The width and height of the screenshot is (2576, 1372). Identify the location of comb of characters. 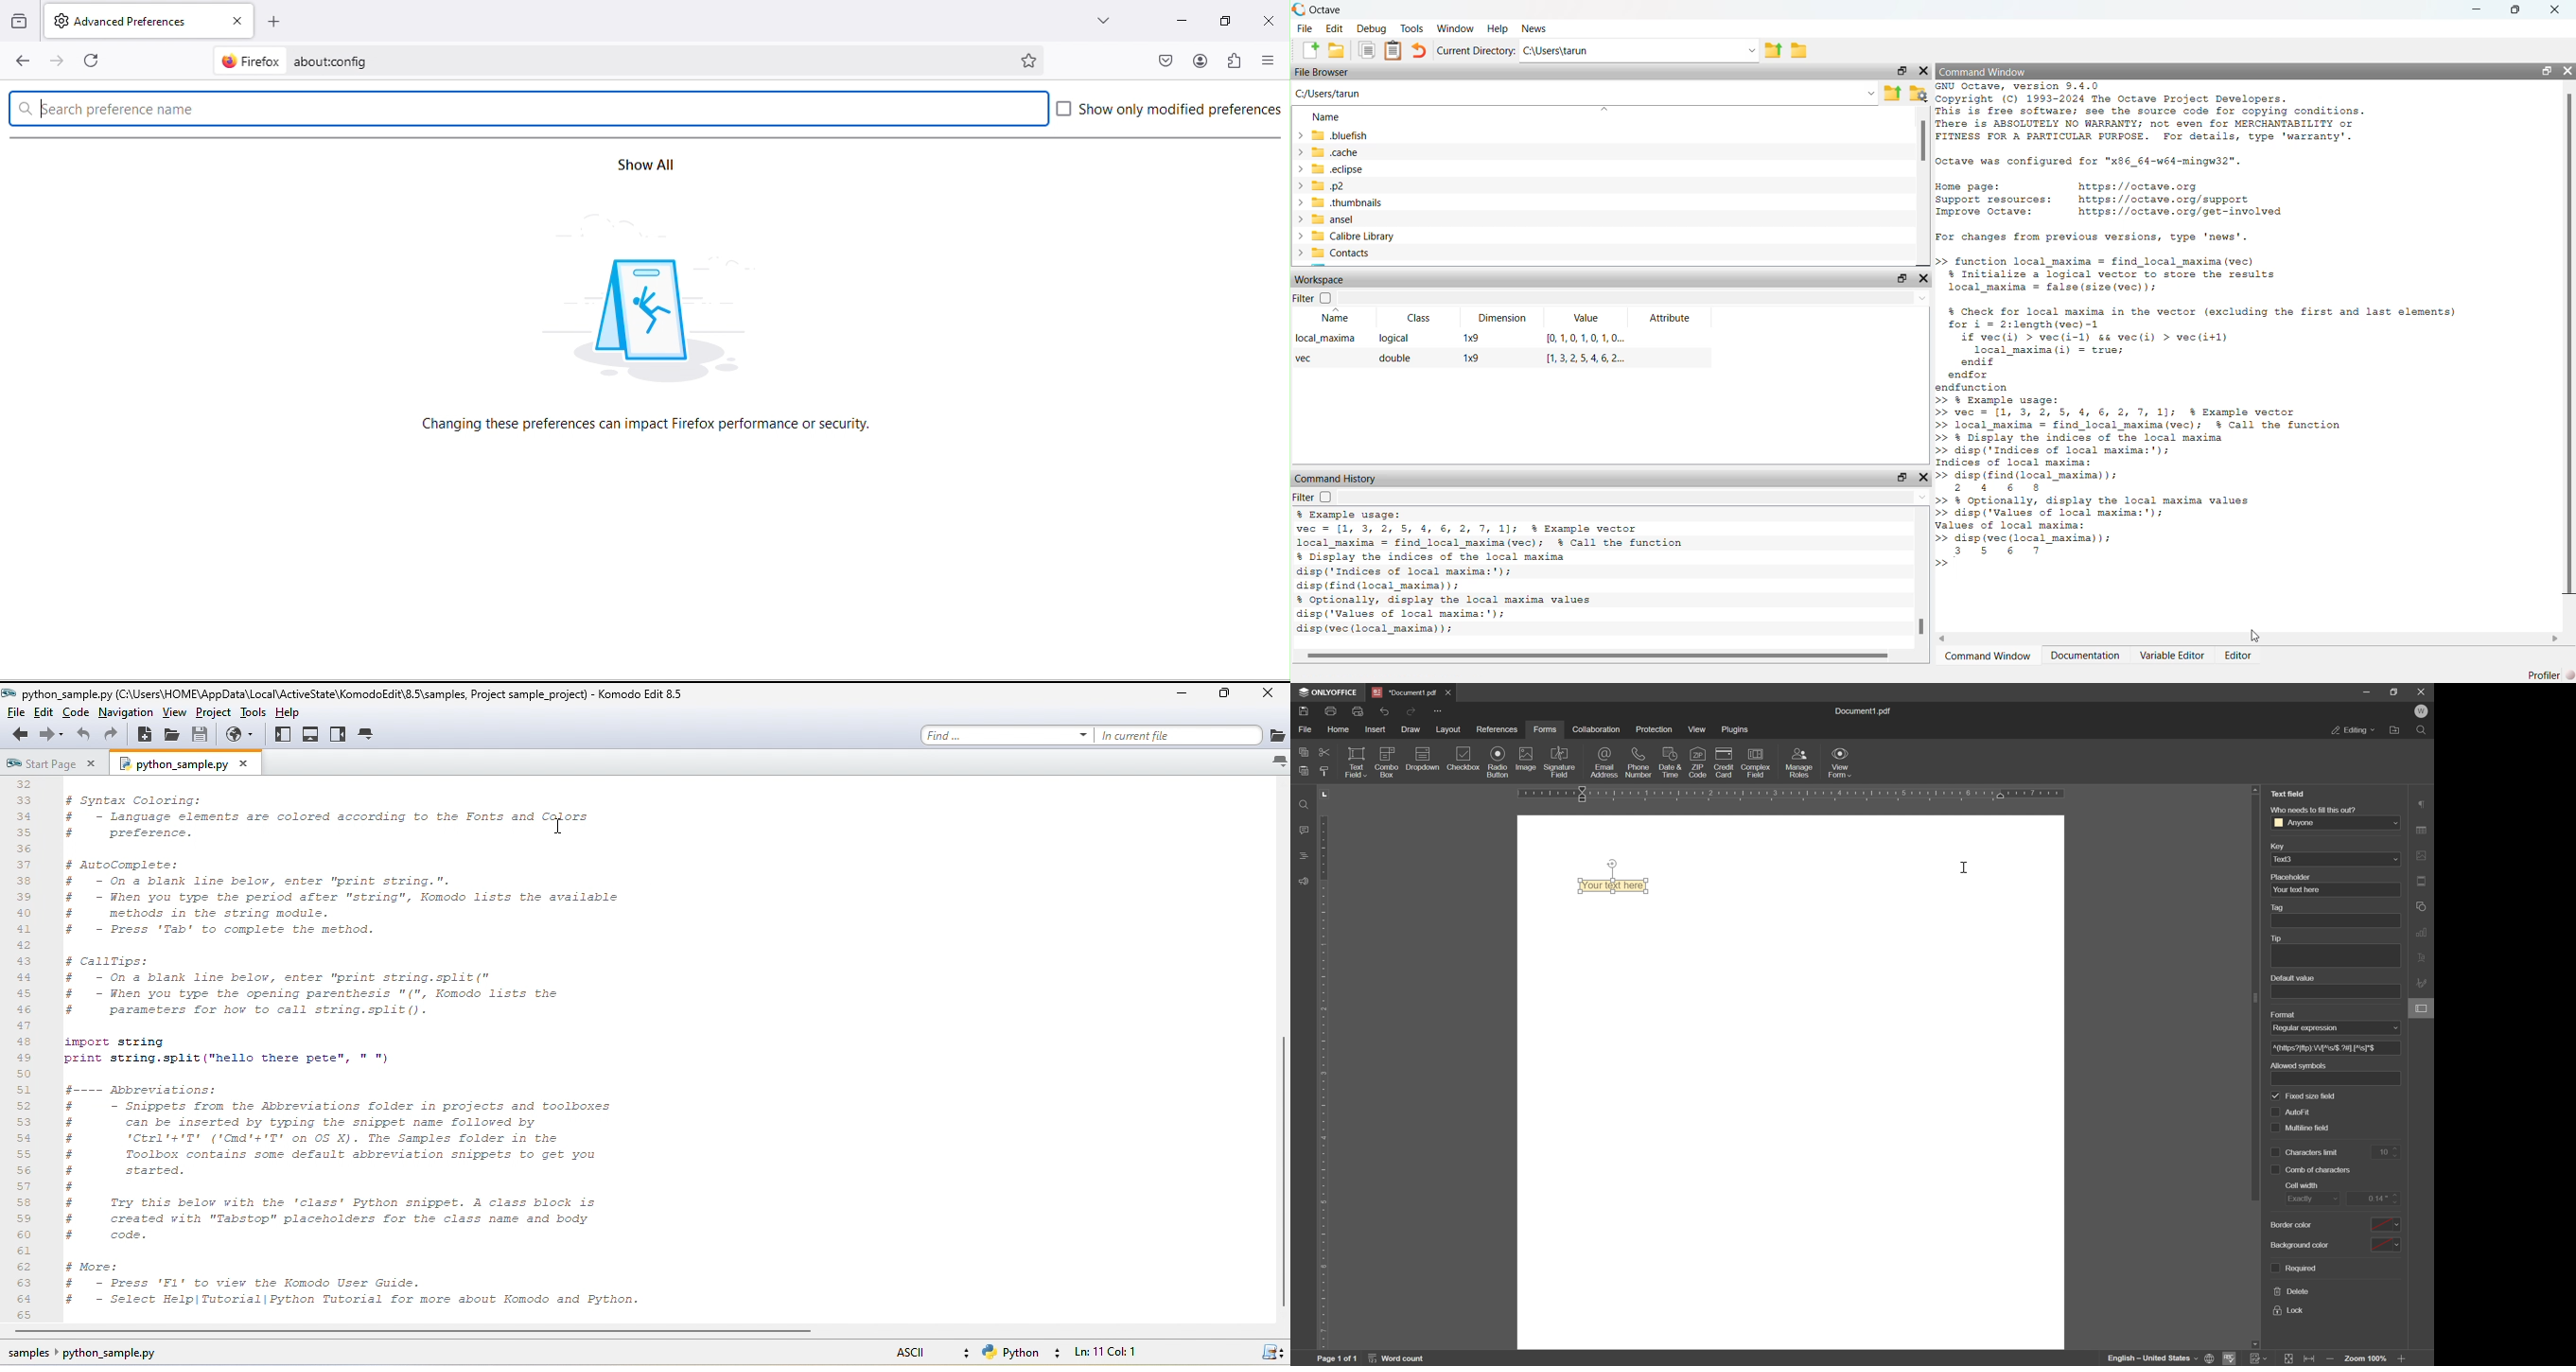
(2321, 1170).